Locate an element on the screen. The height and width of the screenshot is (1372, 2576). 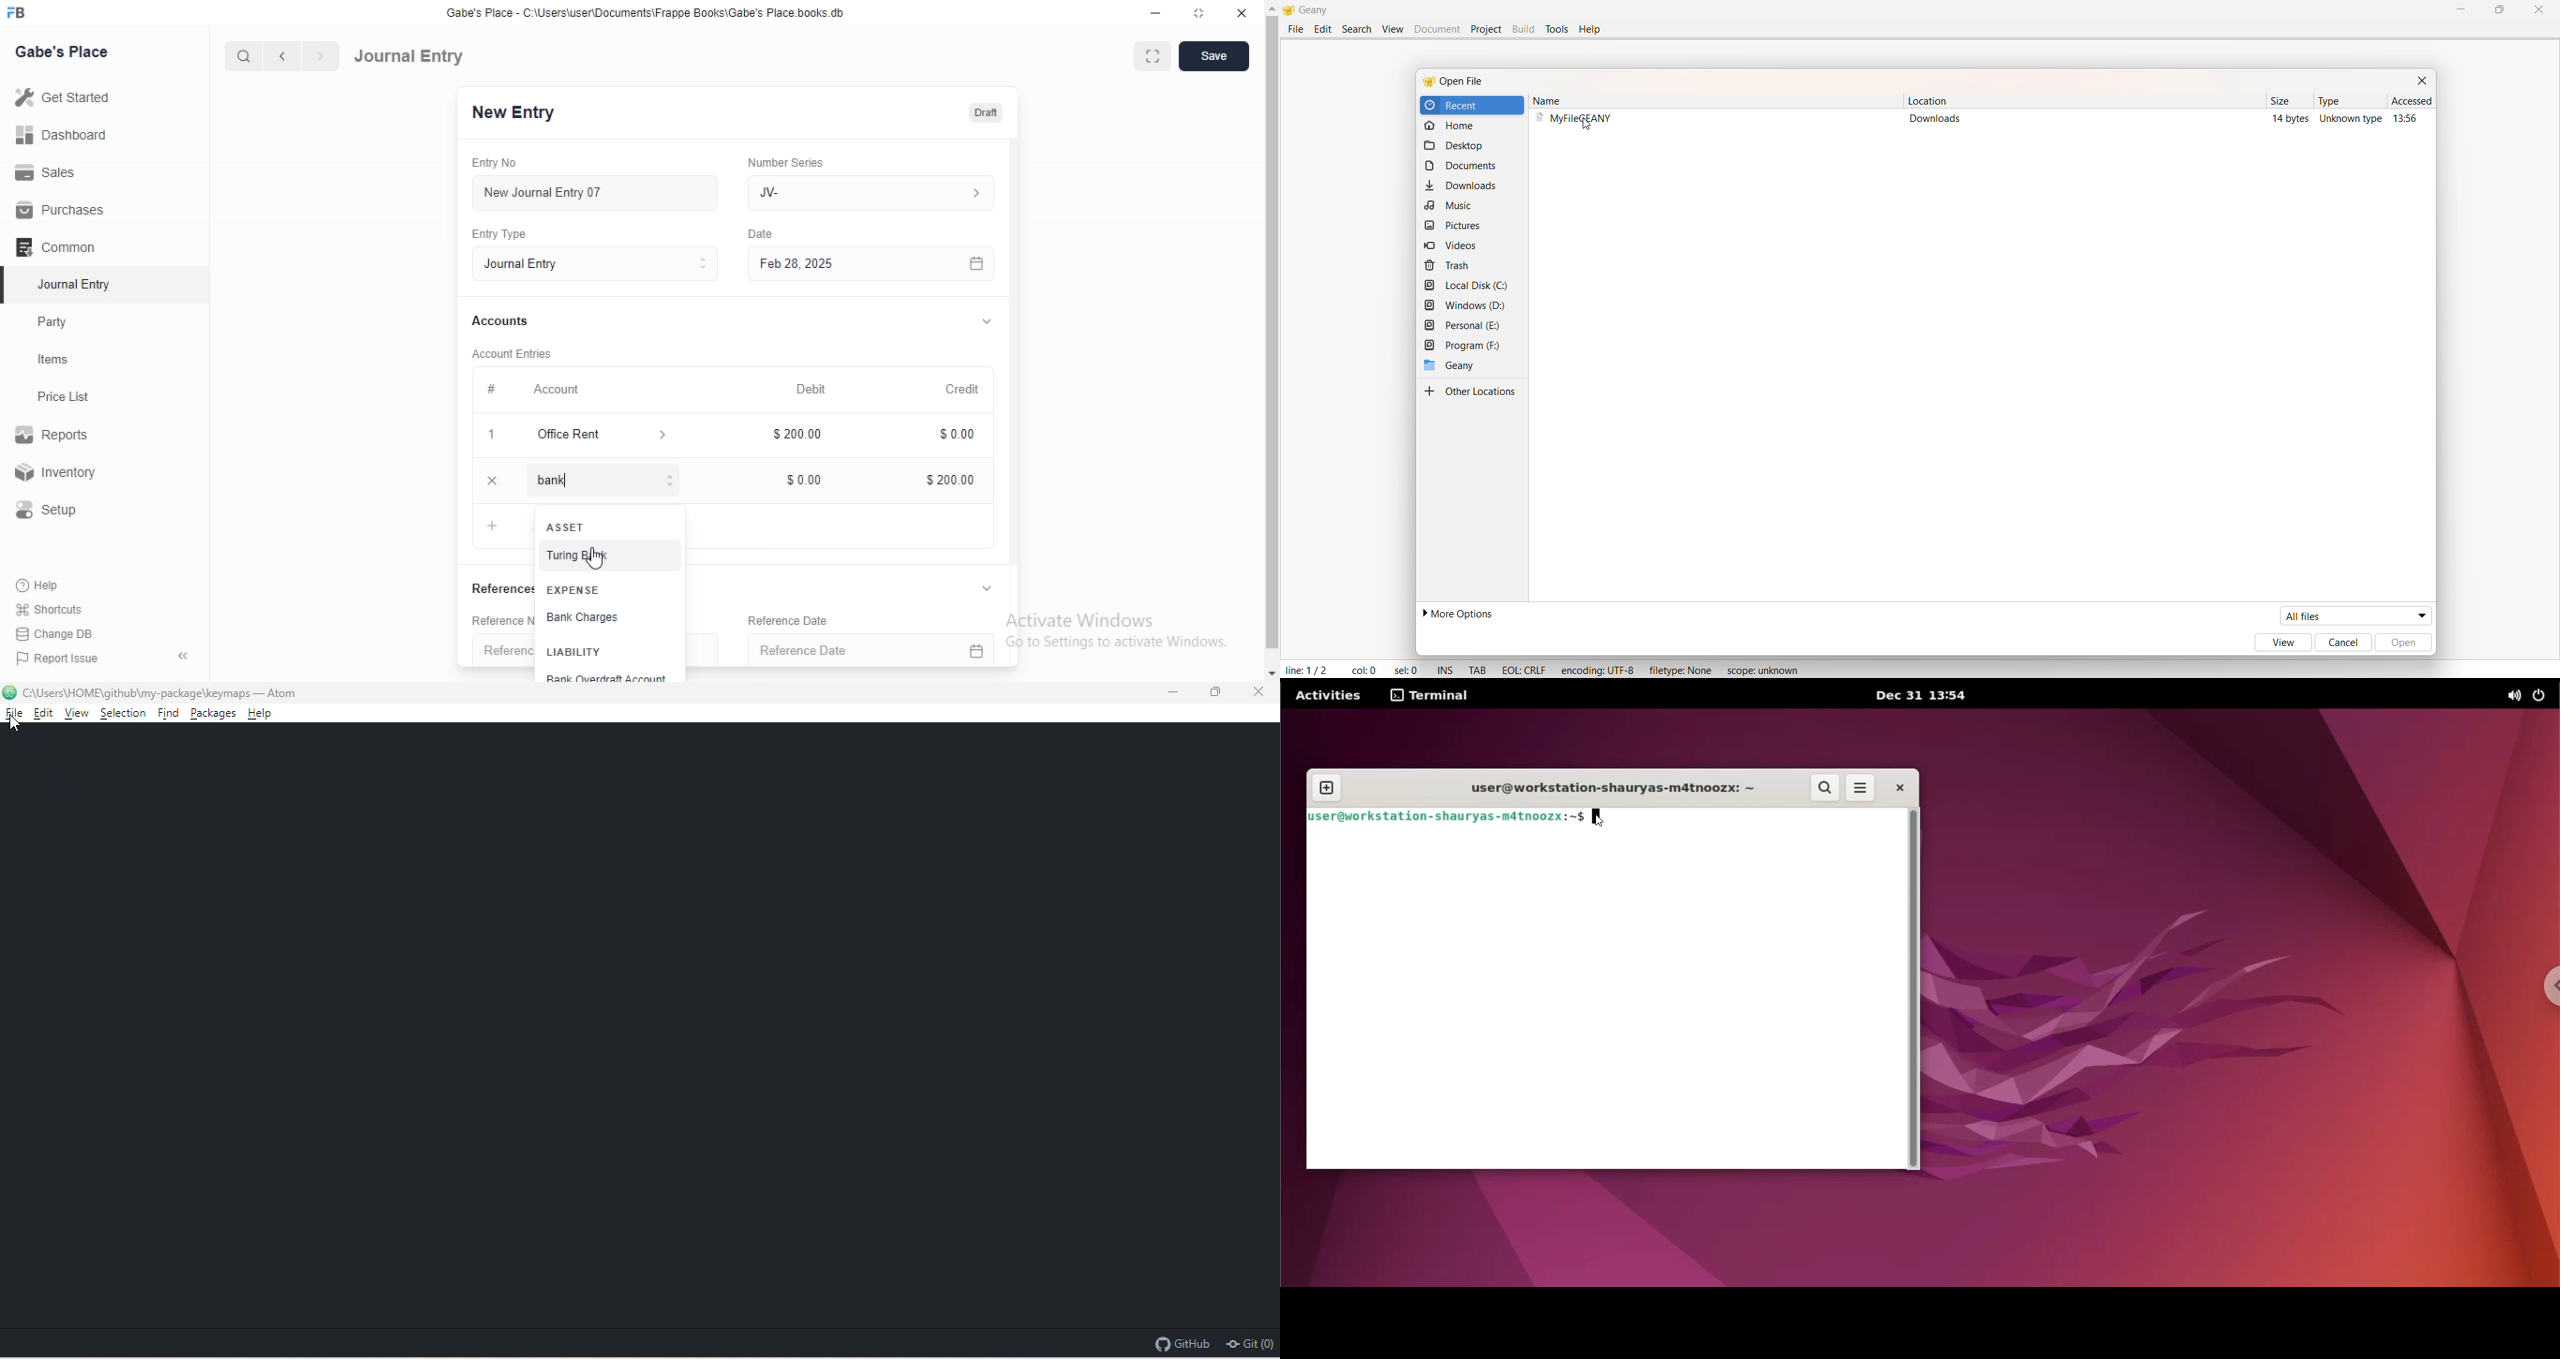
Dashboard is located at coordinates (59, 135).